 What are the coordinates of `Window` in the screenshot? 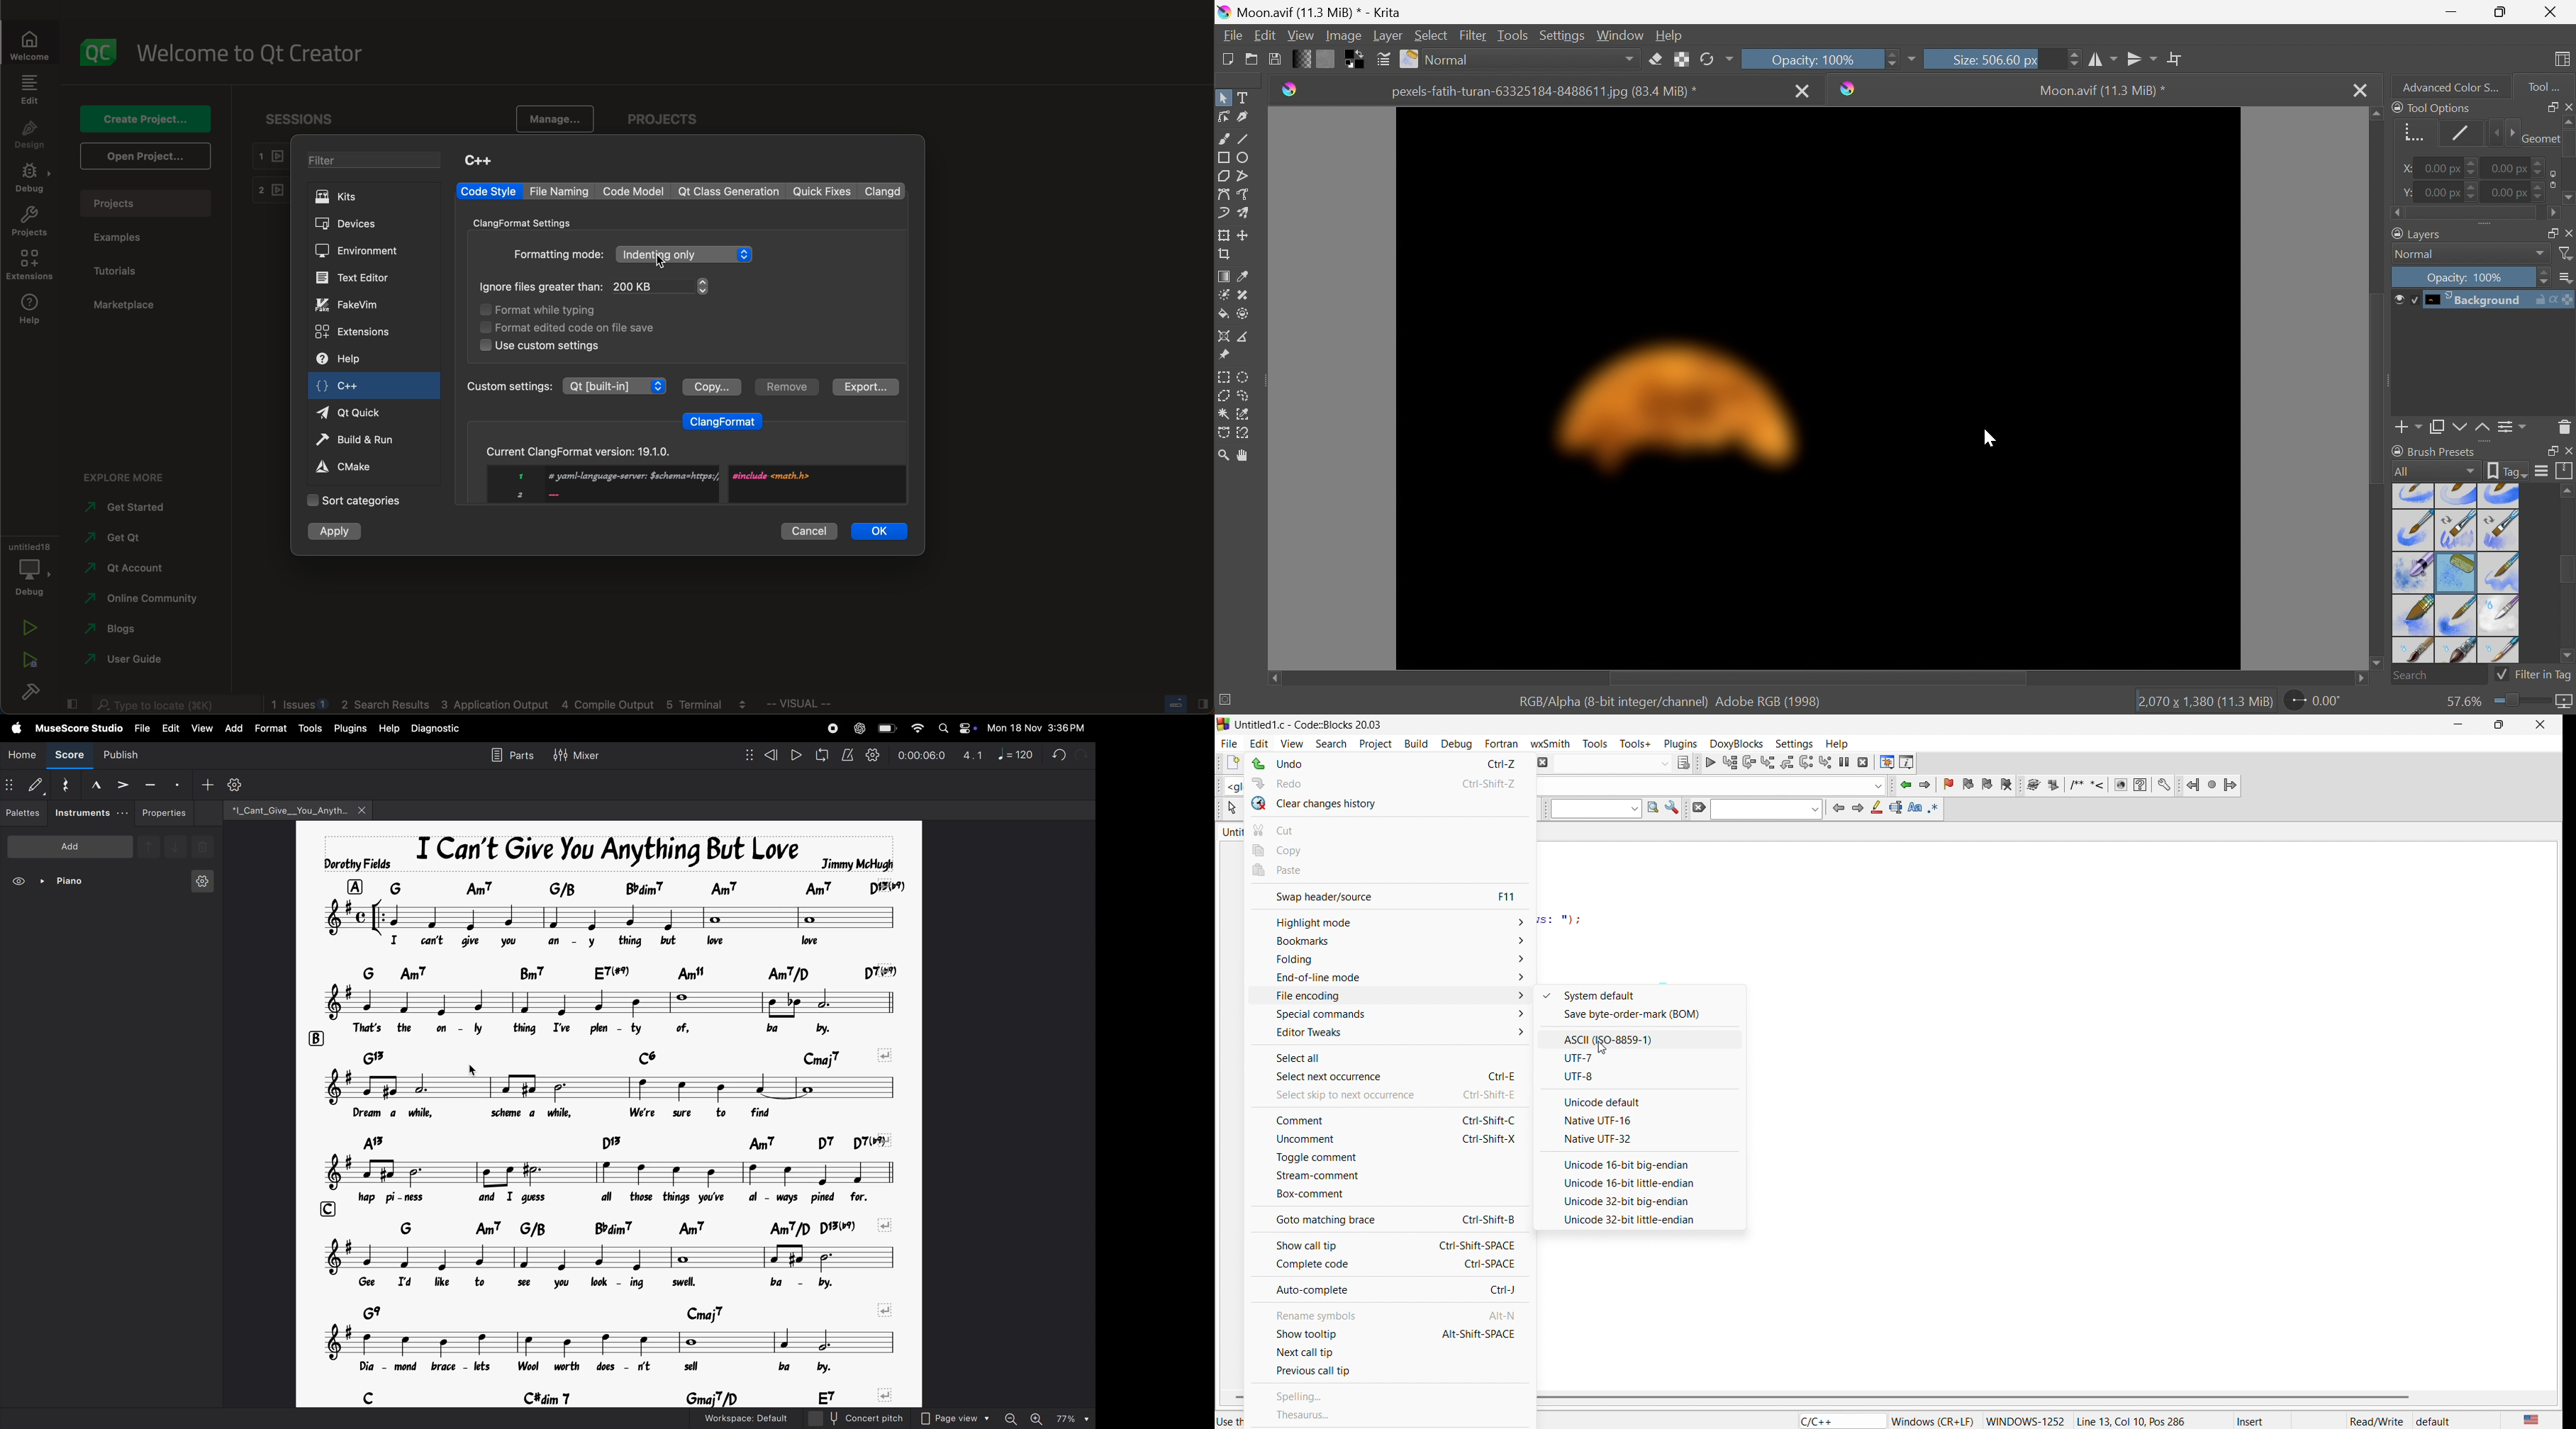 It's located at (1617, 36).